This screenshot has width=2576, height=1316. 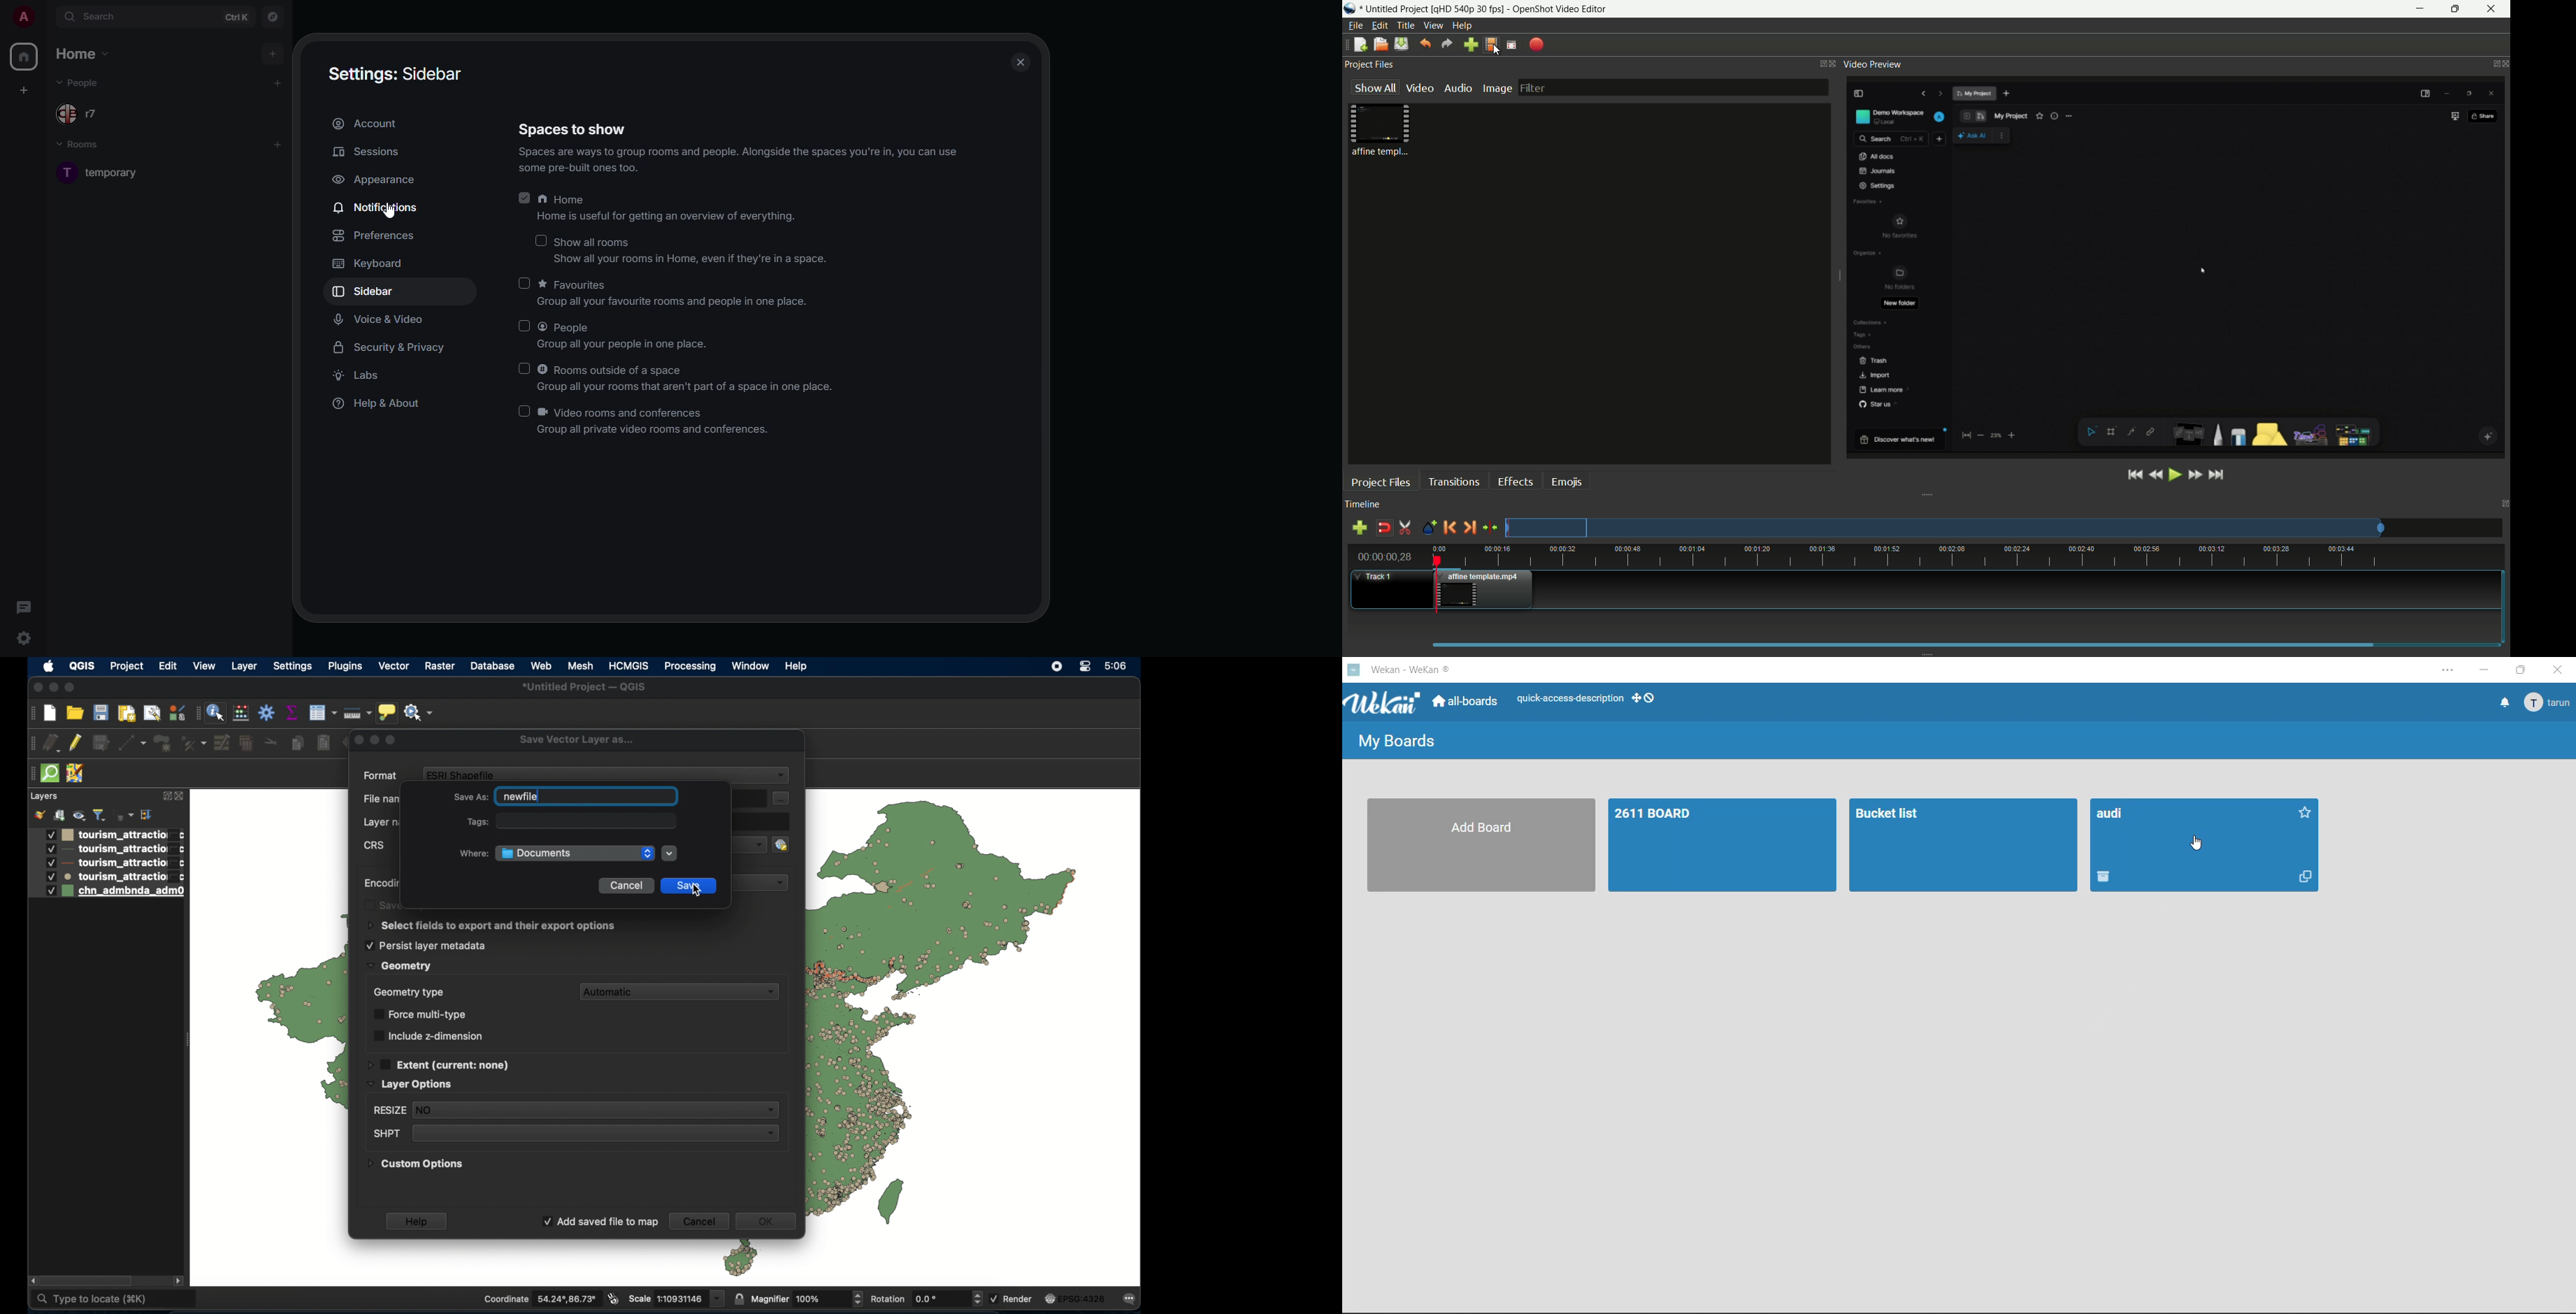 I want to click on timeline, so click(x=1363, y=505).